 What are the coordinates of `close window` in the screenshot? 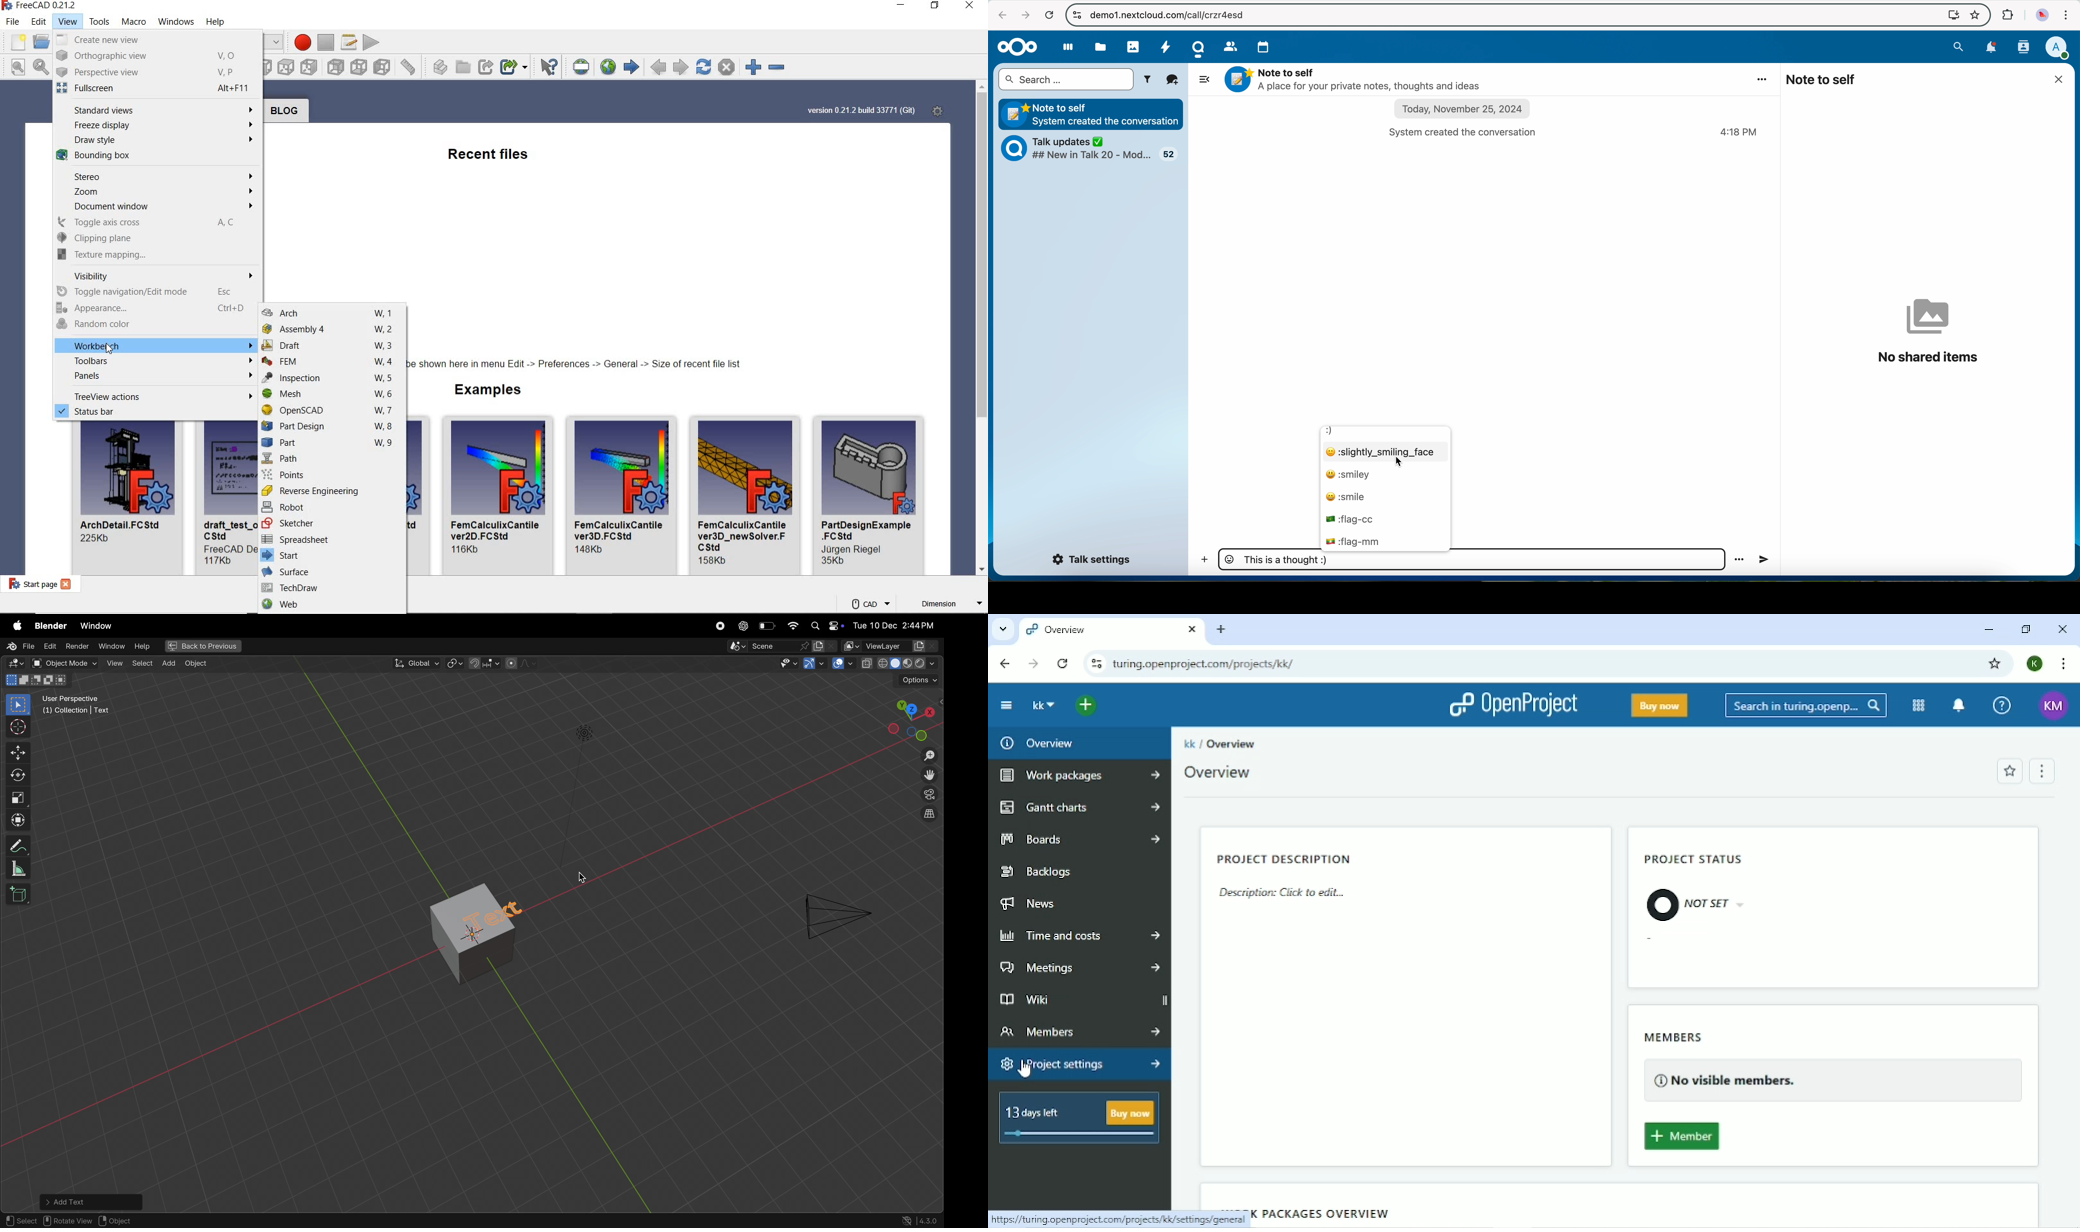 It's located at (2061, 80).